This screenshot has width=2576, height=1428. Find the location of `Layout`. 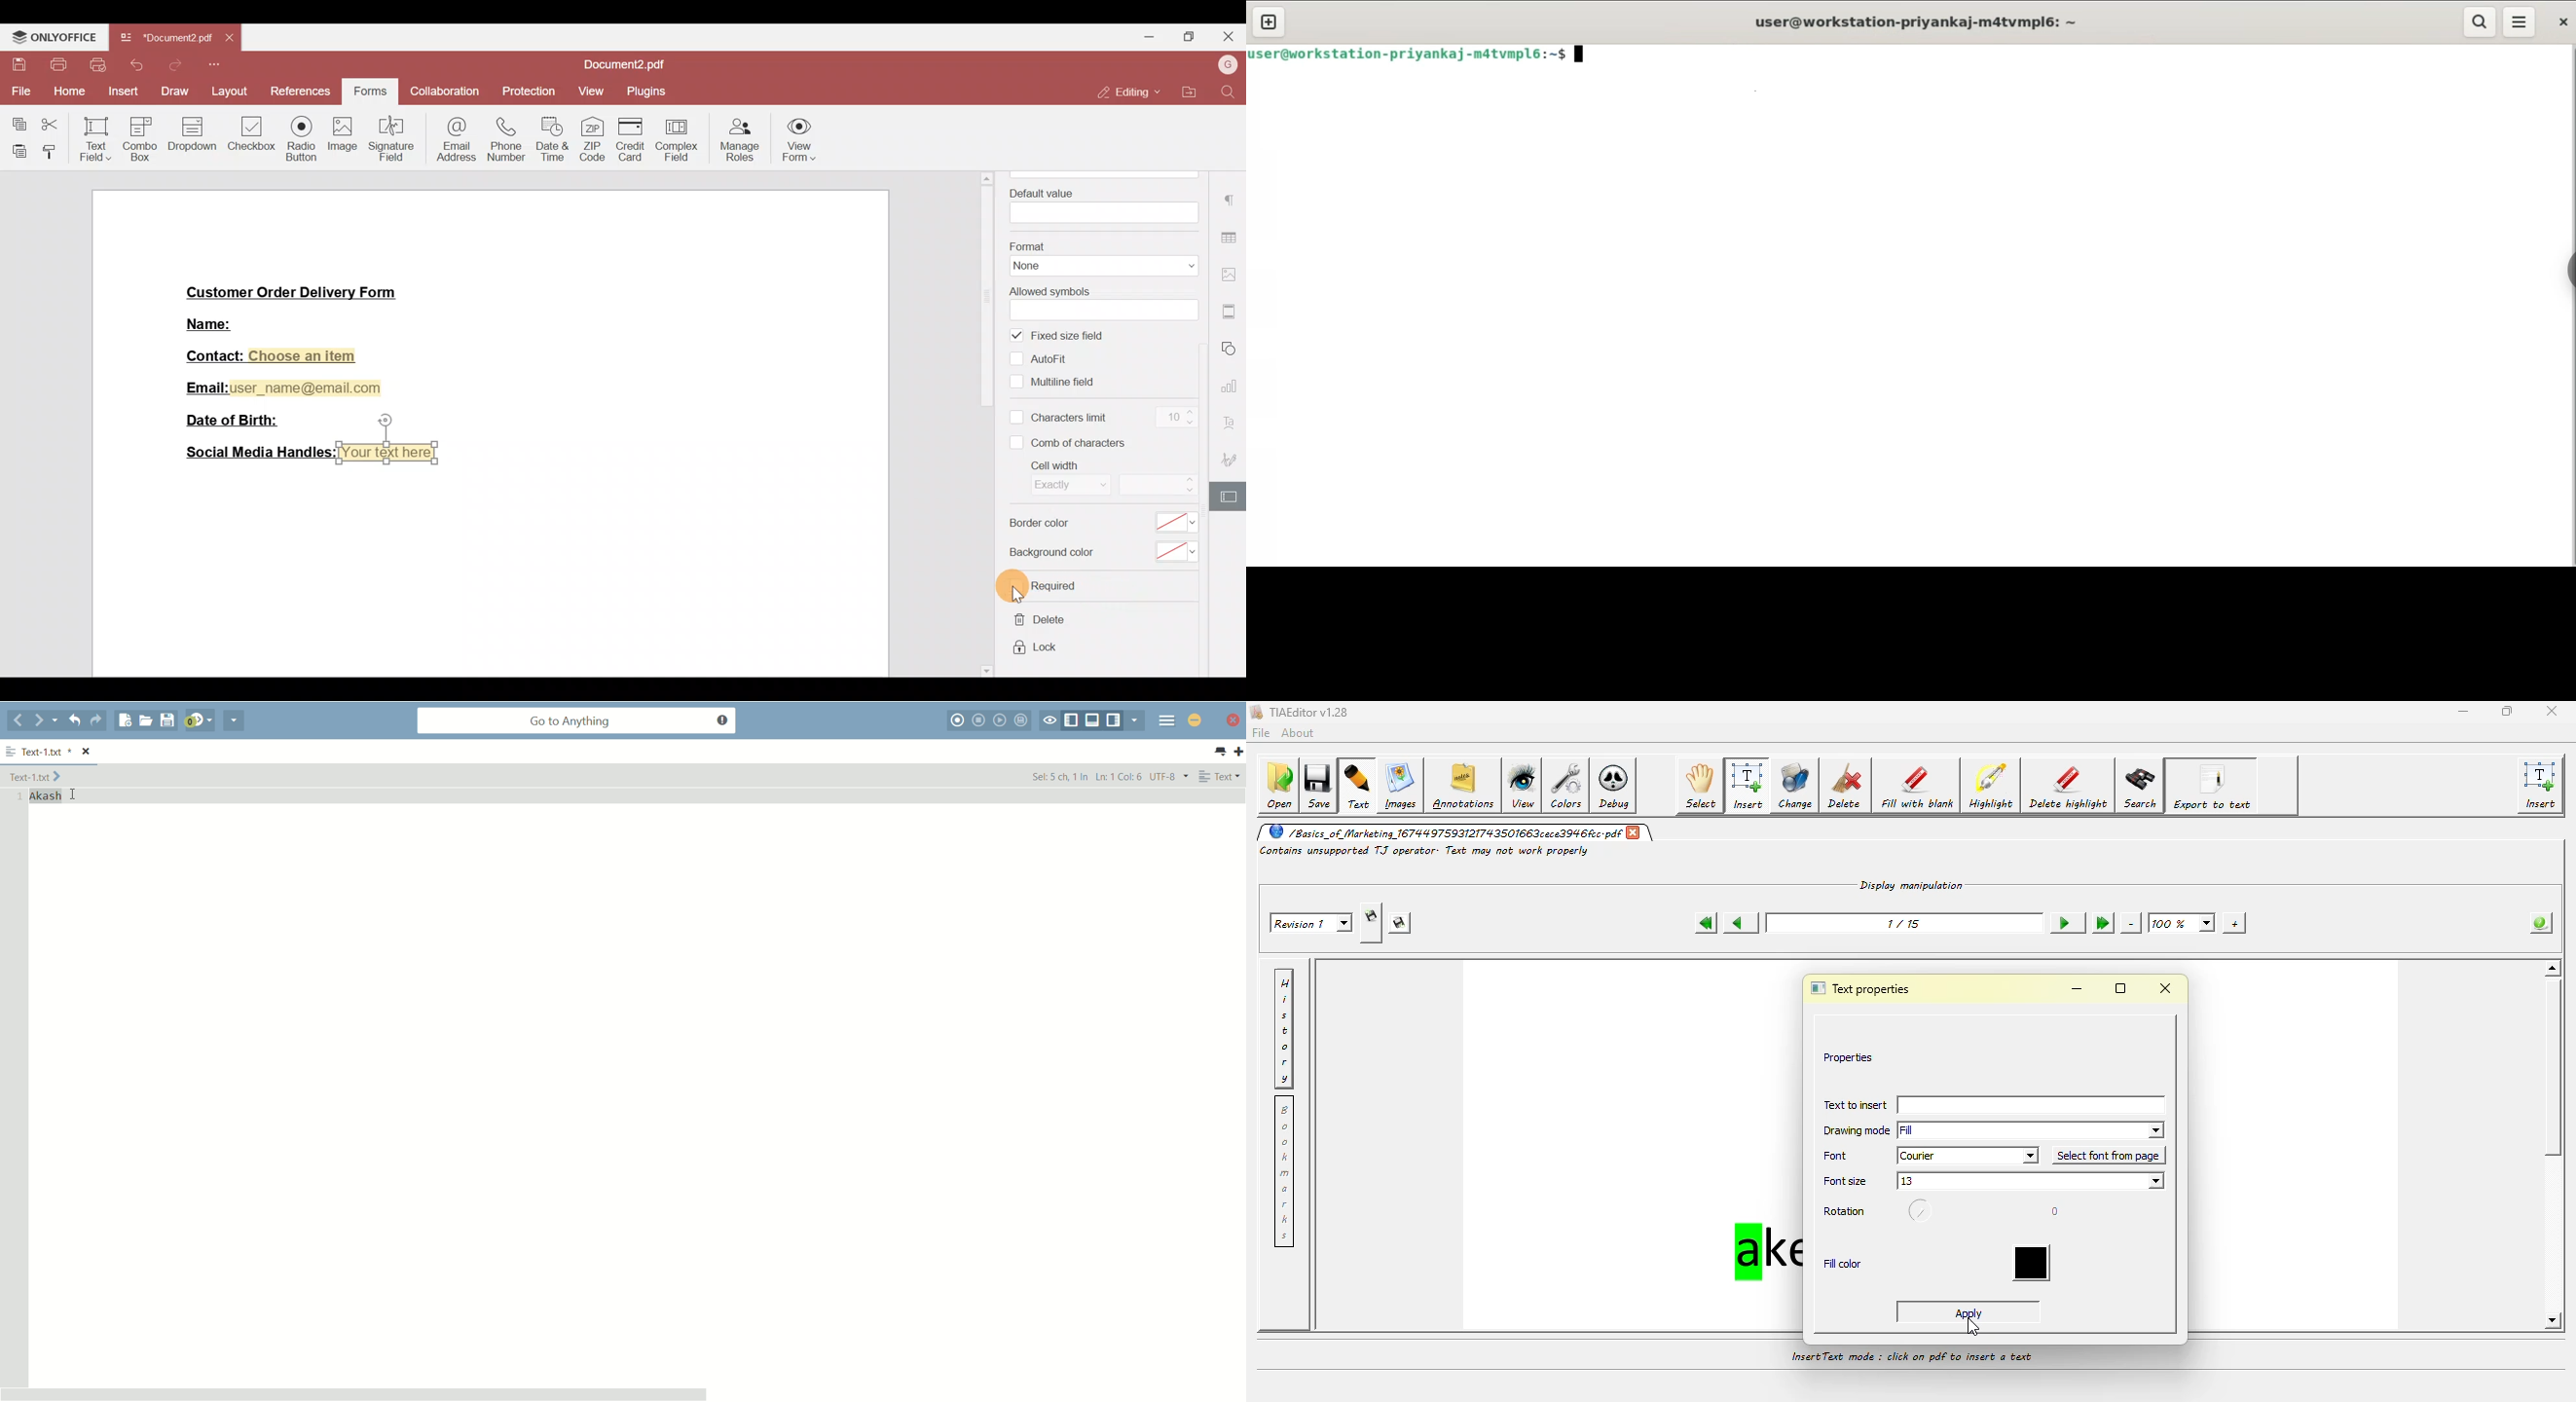

Layout is located at coordinates (228, 90).